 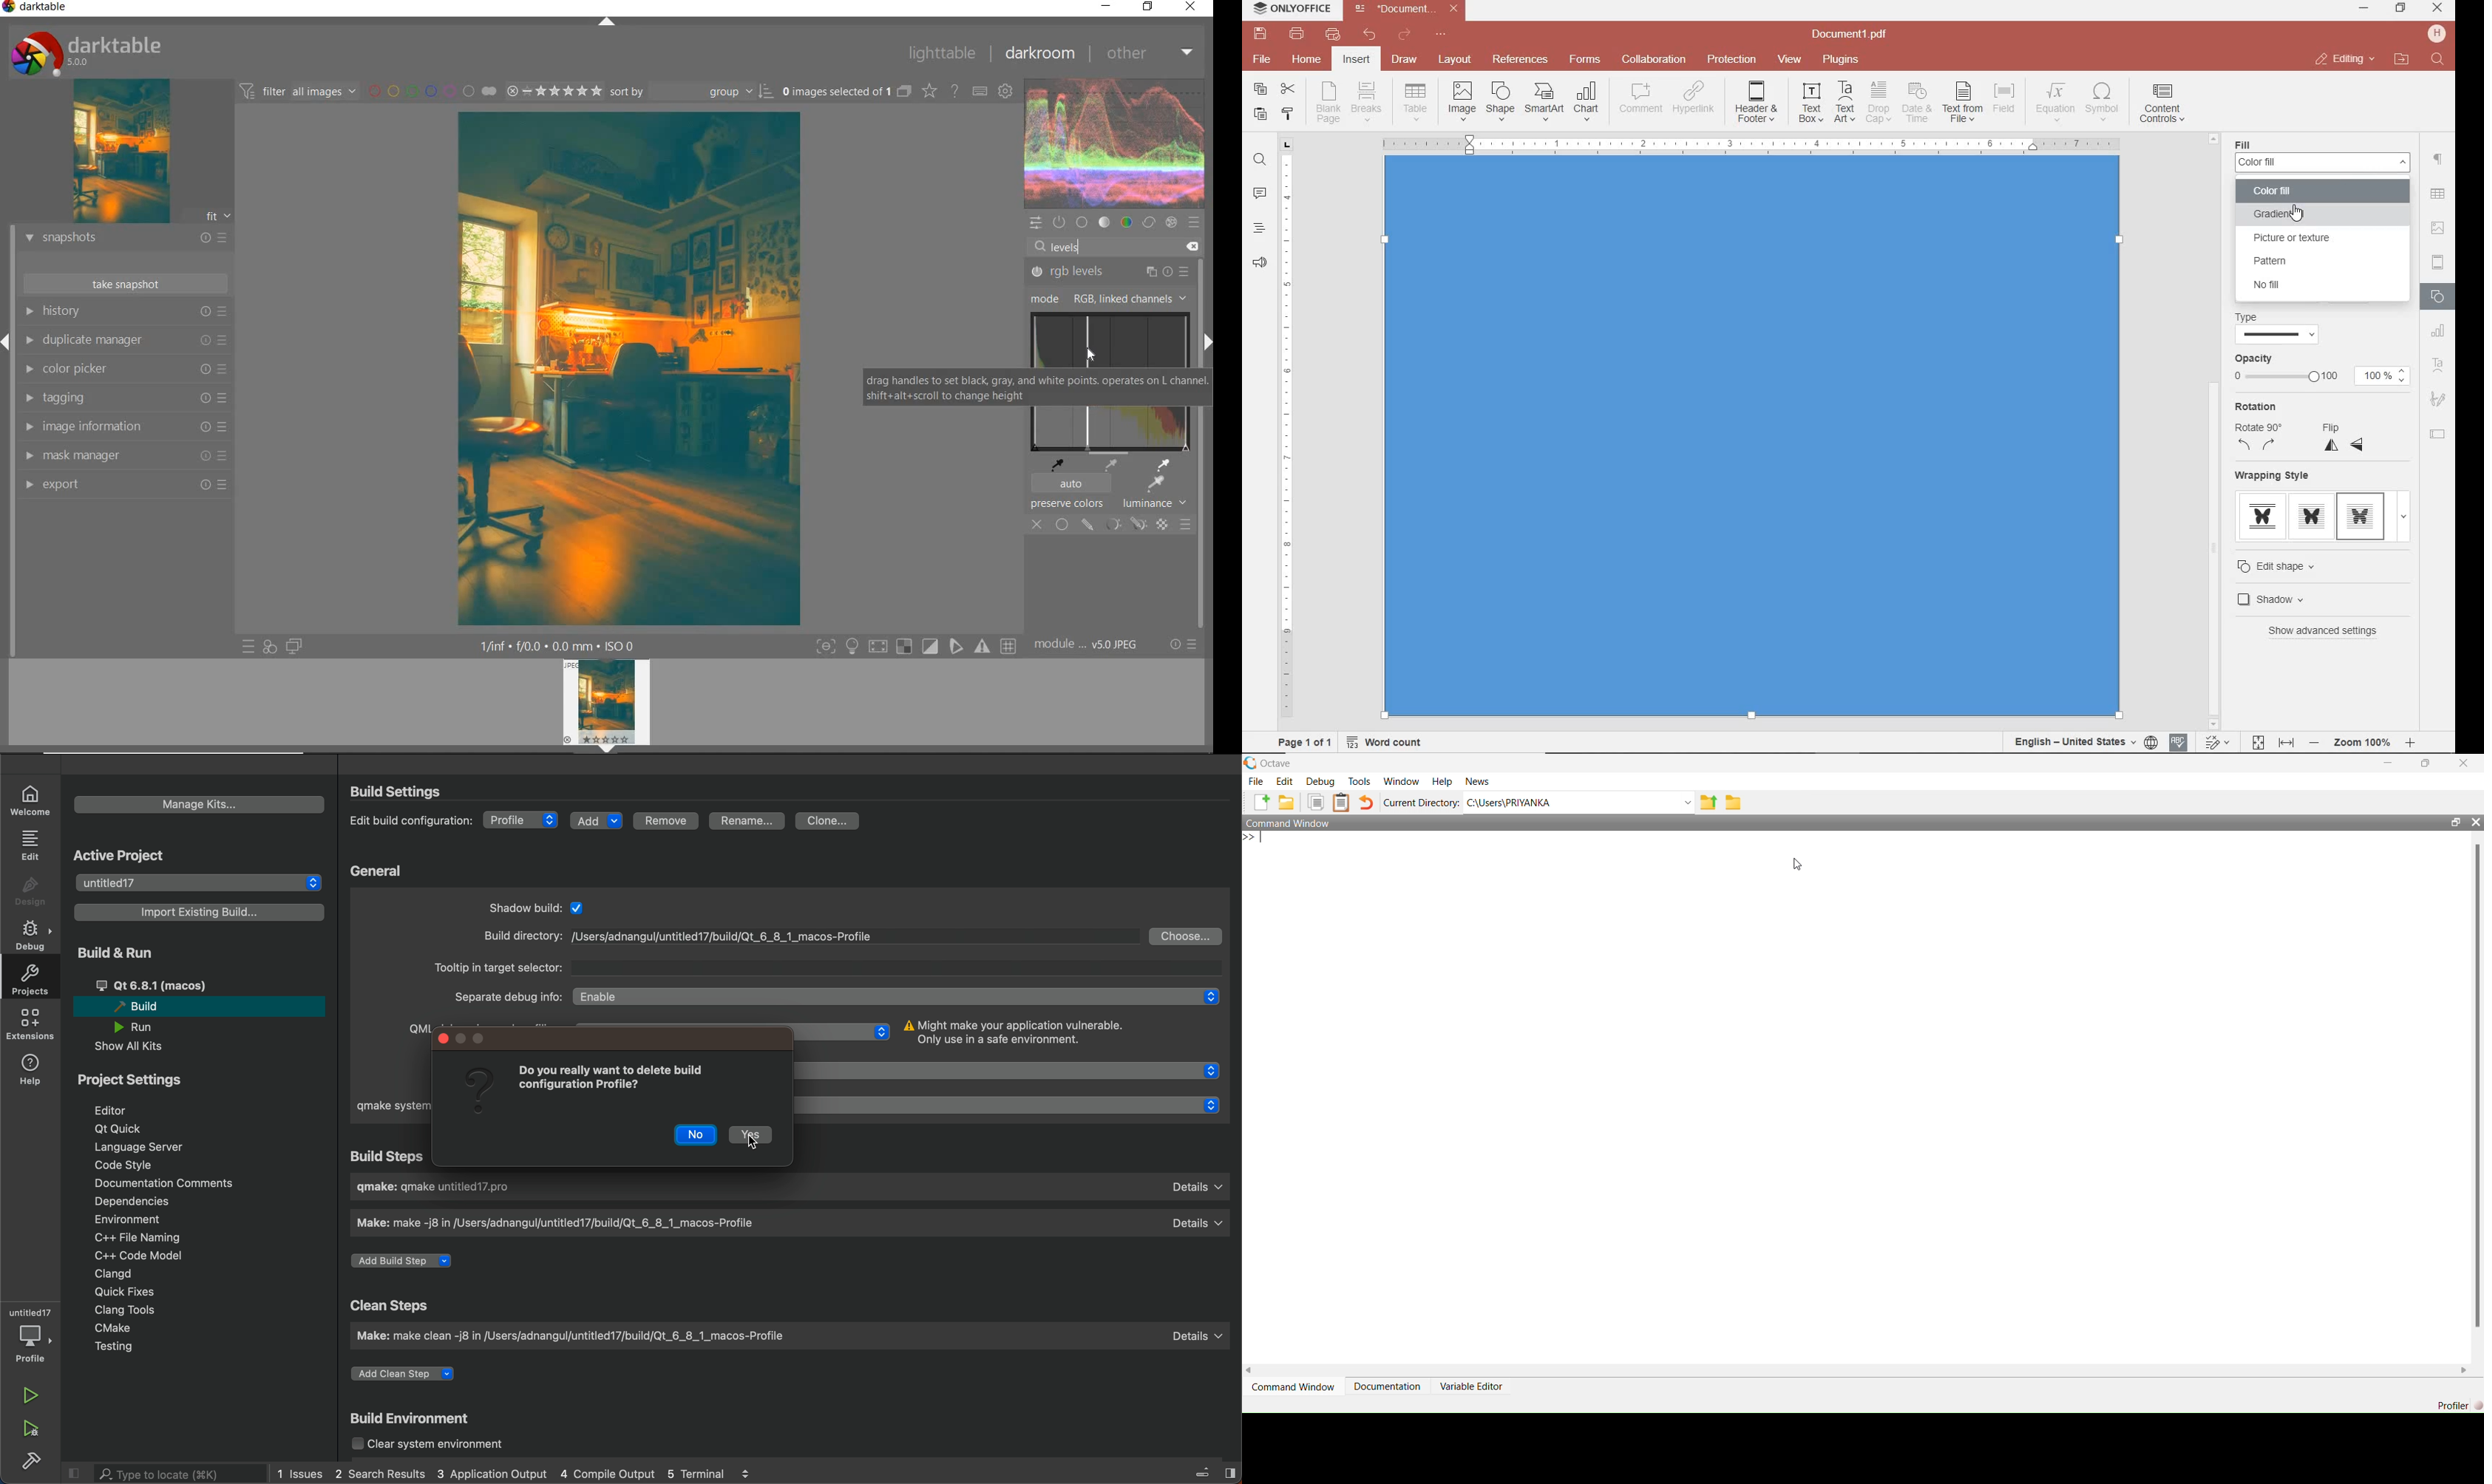 I want to click on choose, so click(x=1192, y=938).